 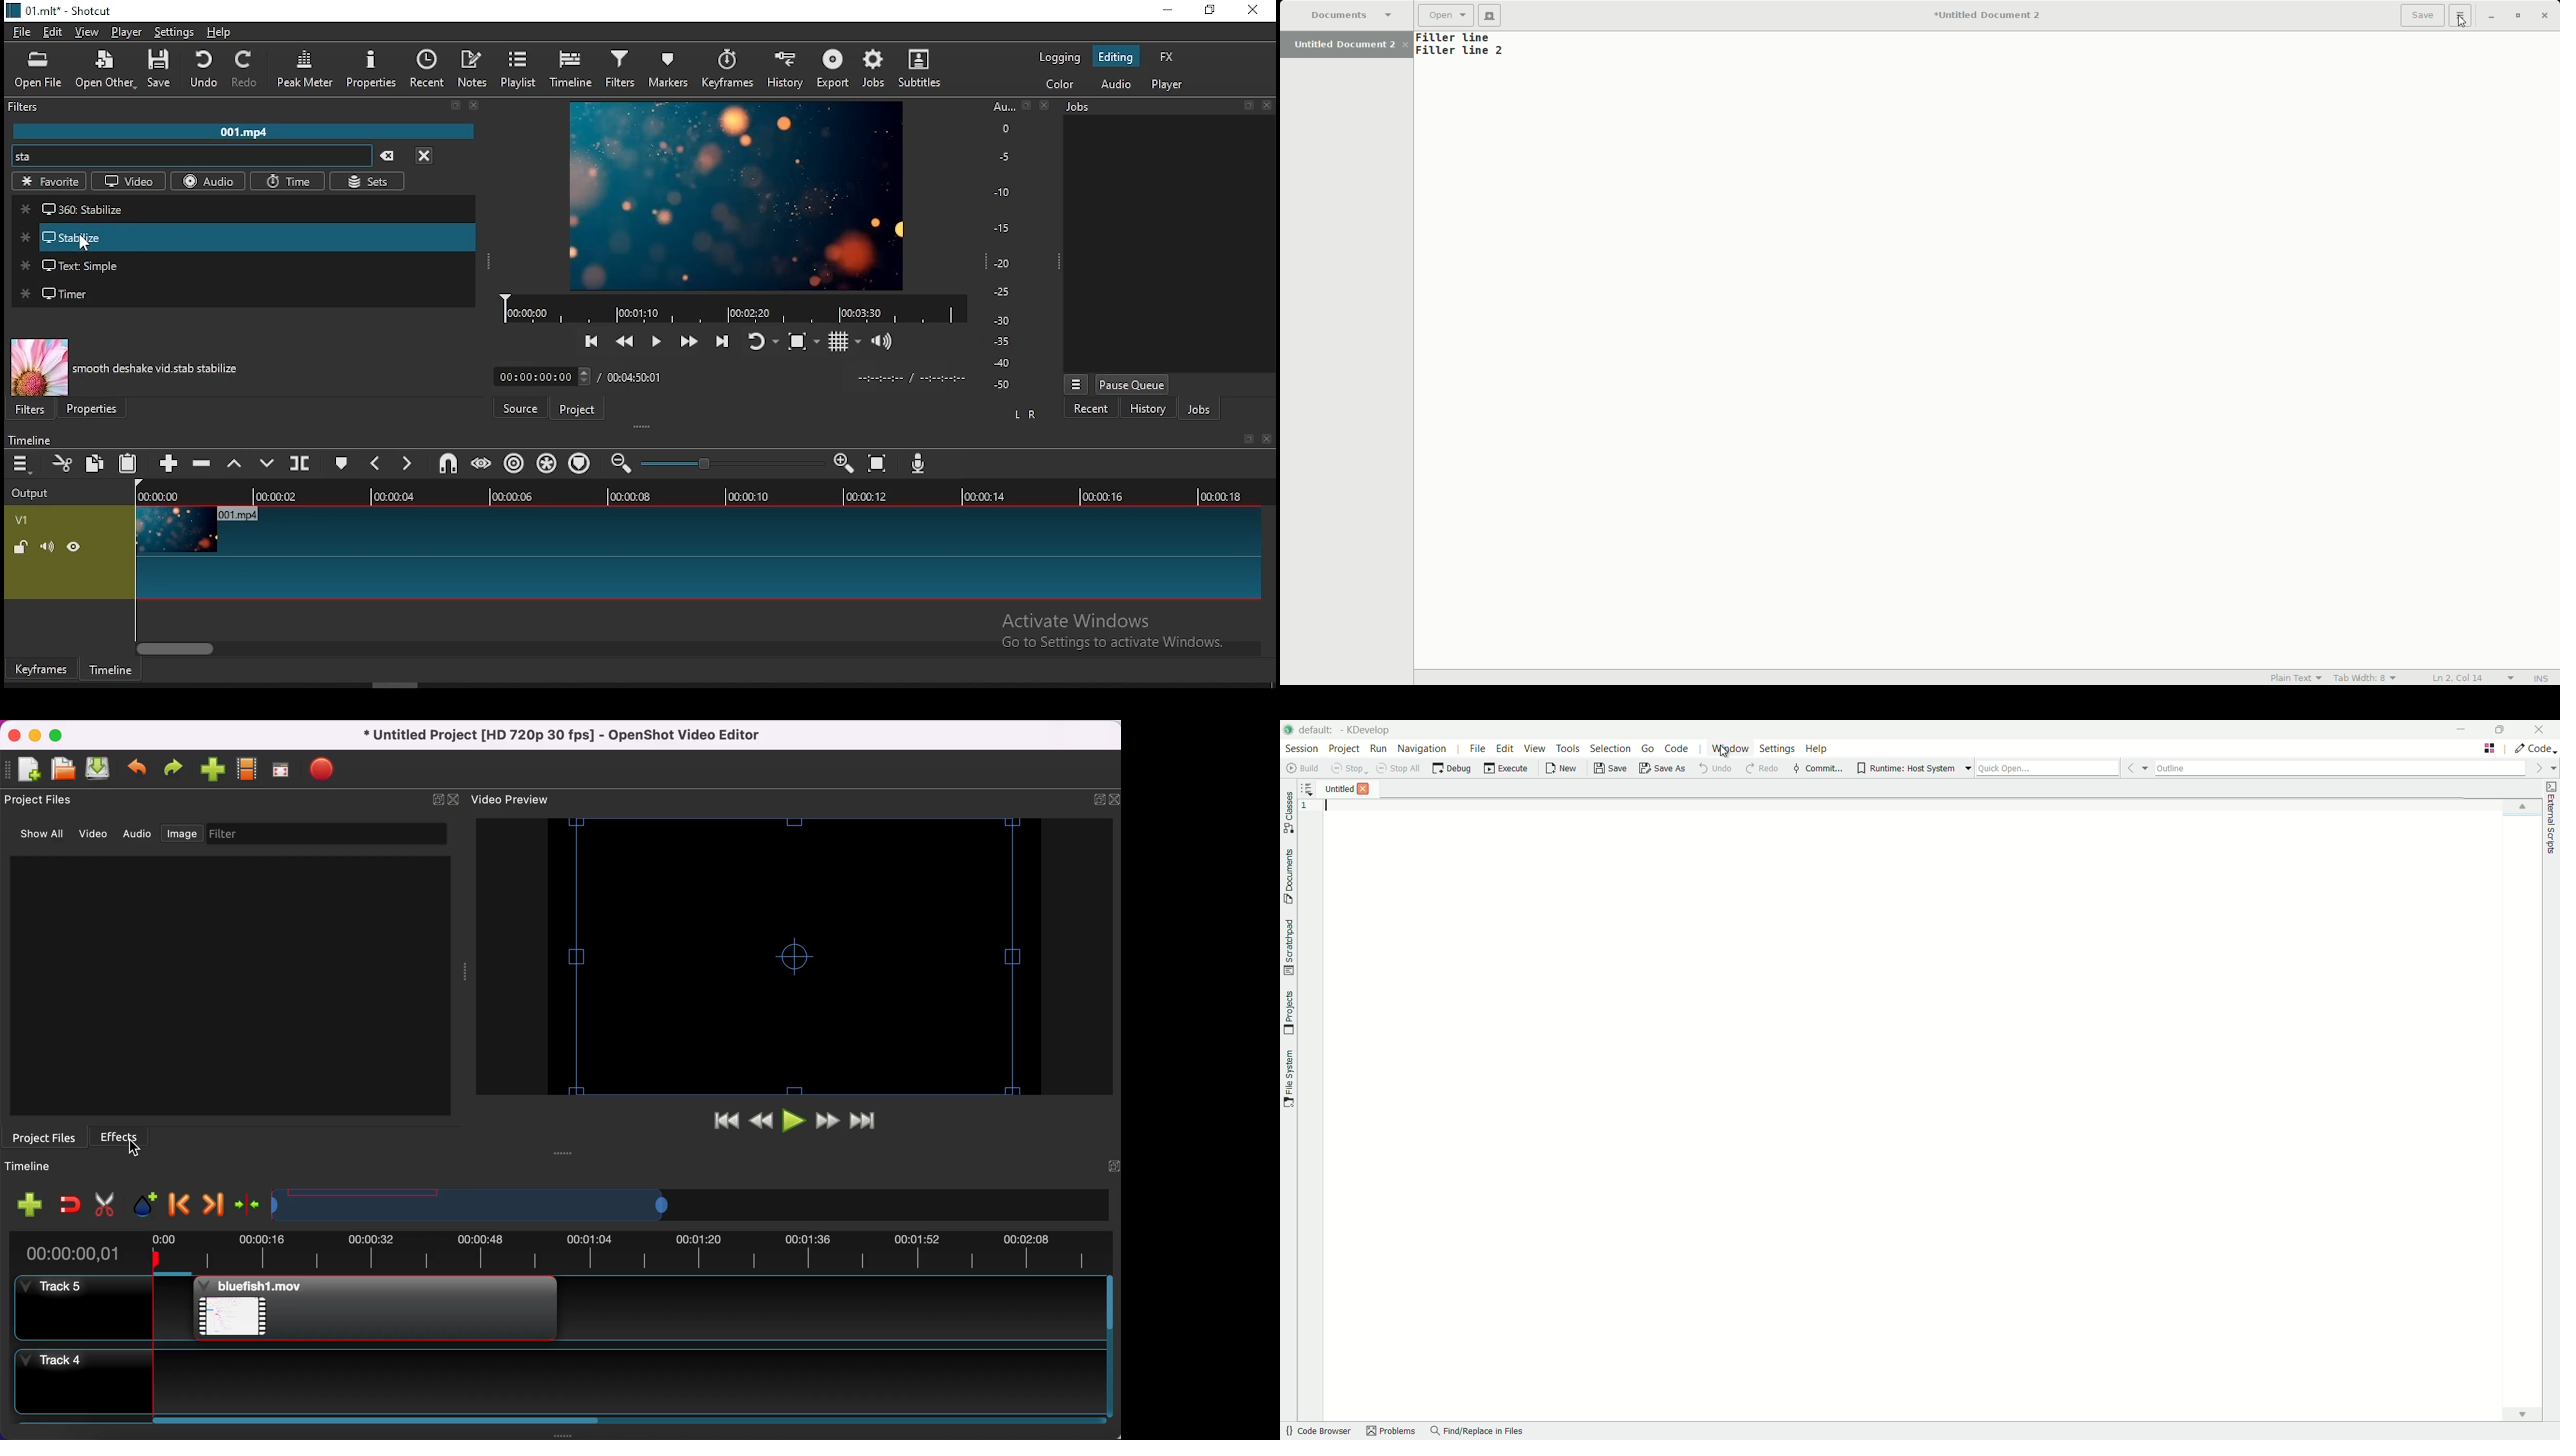 What do you see at coordinates (472, 68) in the screenshot?
I see `notes` at bounding box center [472, 68].